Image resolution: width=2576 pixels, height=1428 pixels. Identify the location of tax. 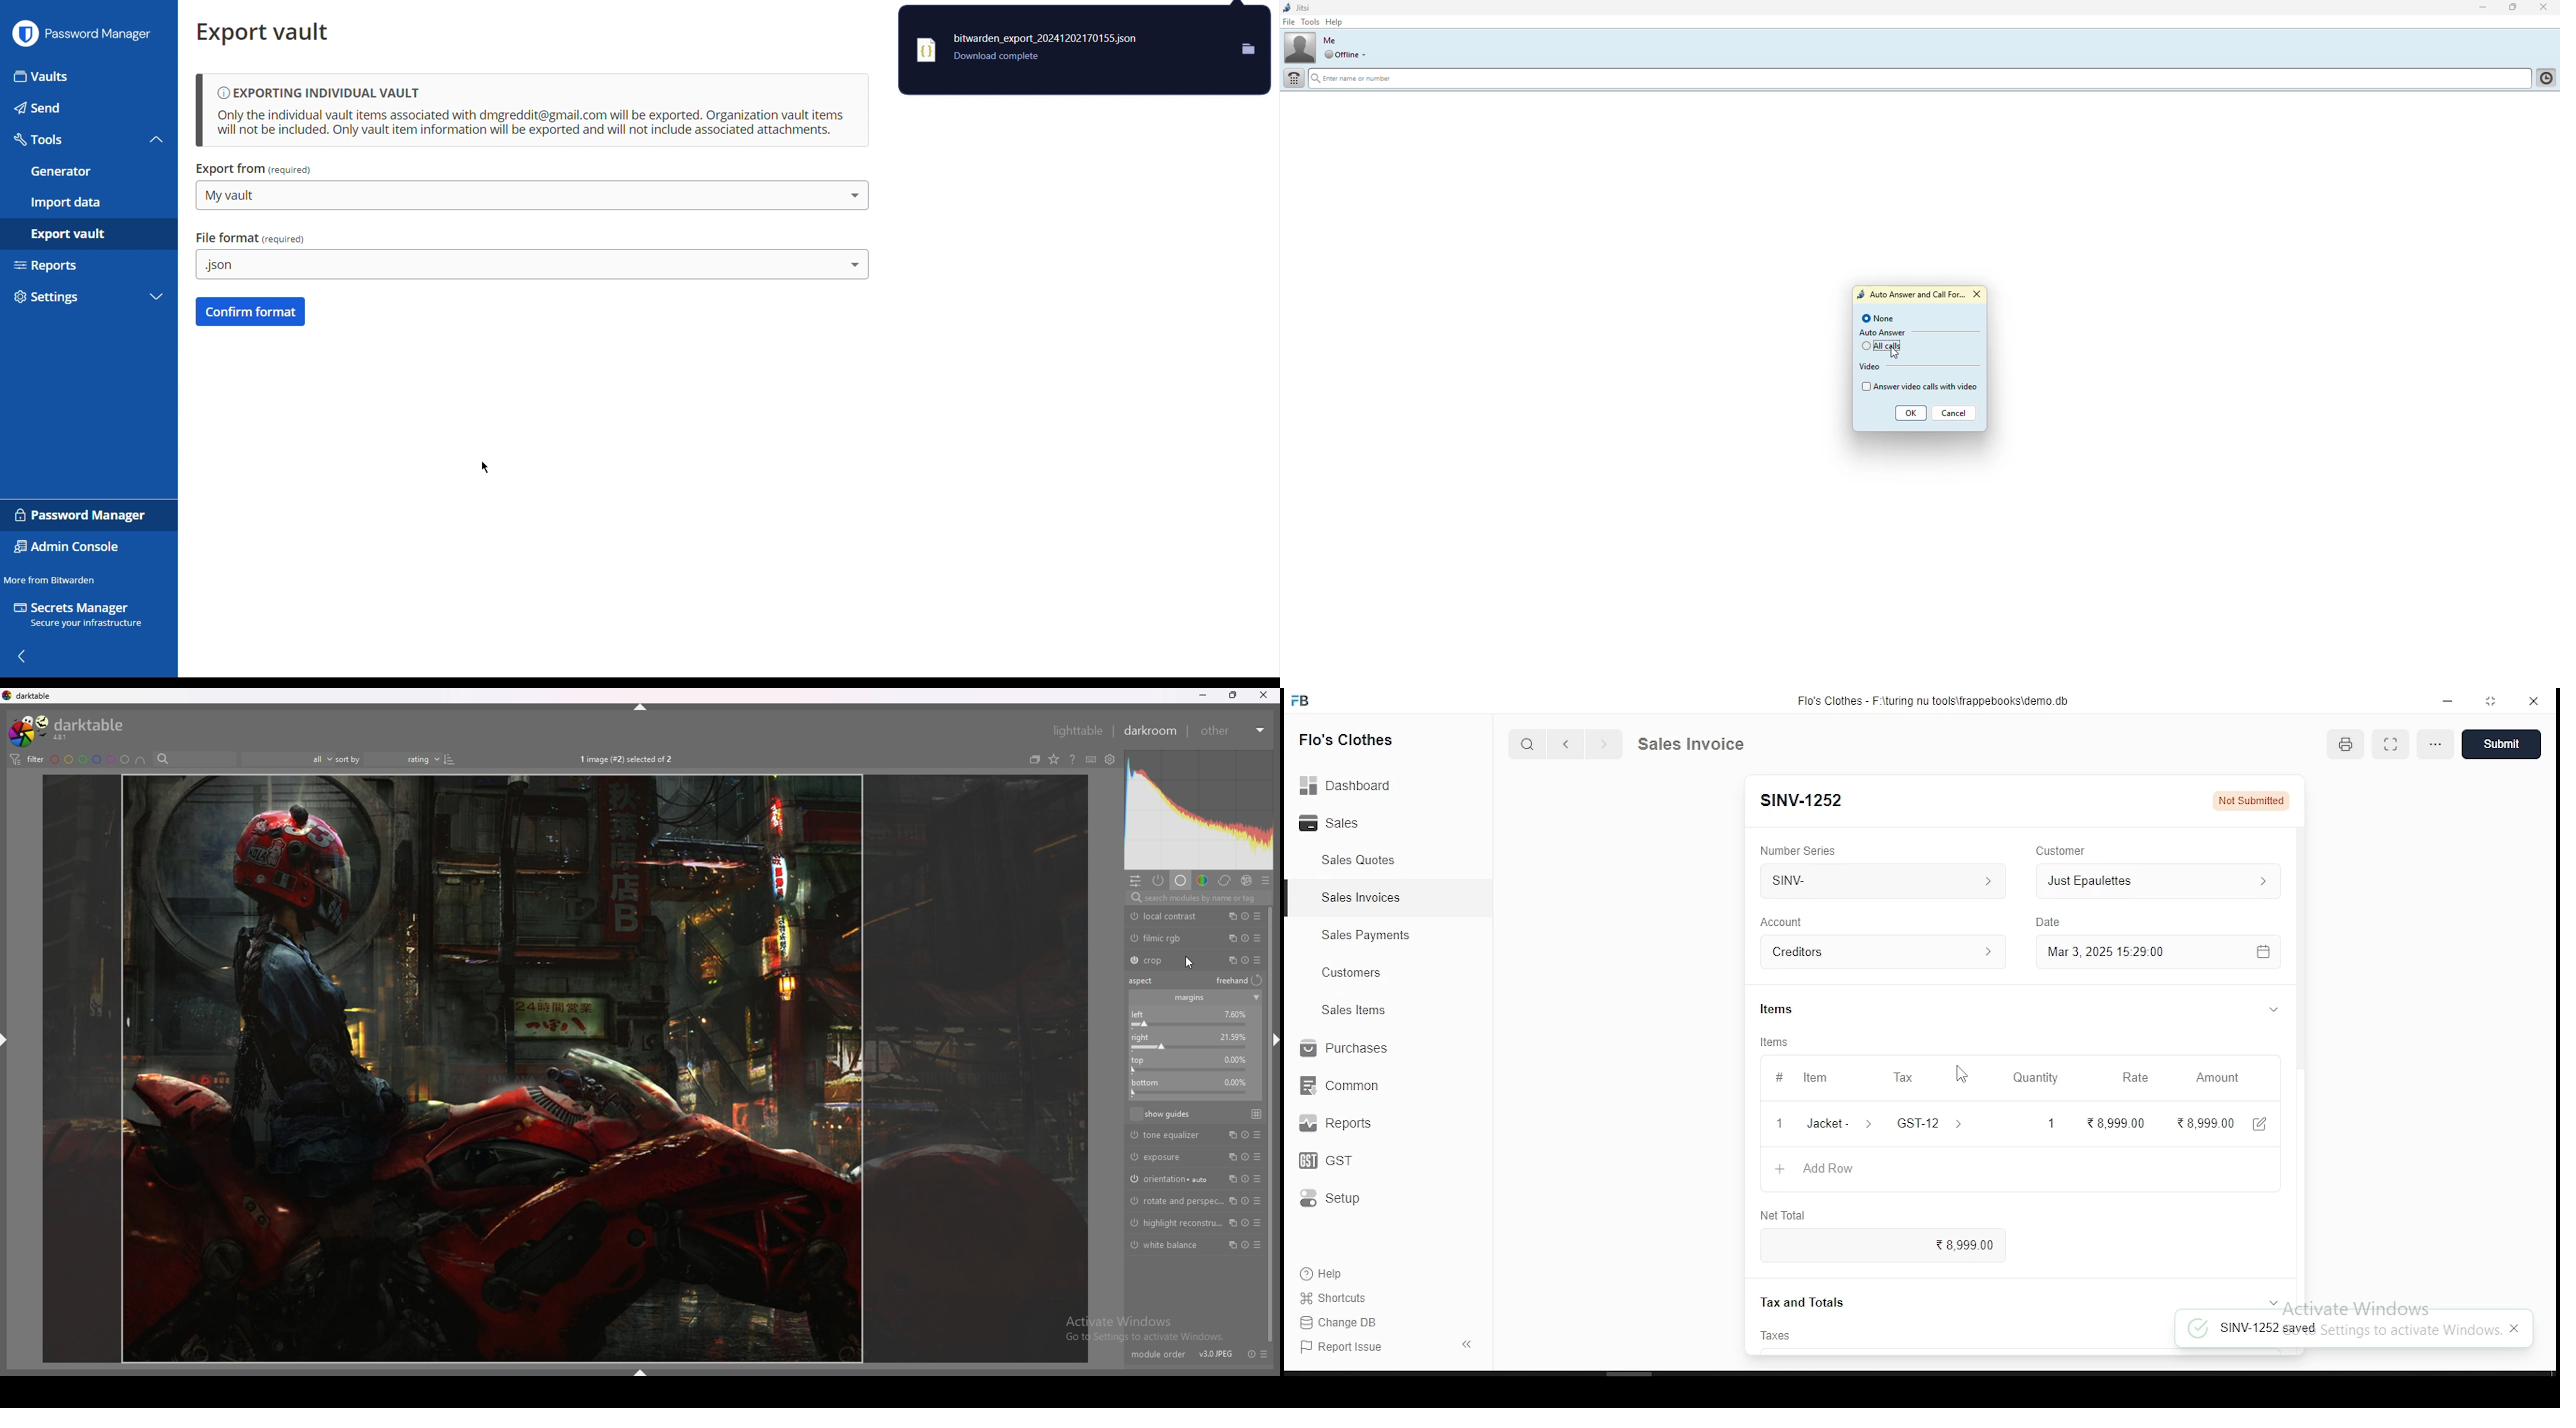
(1905, 1076).